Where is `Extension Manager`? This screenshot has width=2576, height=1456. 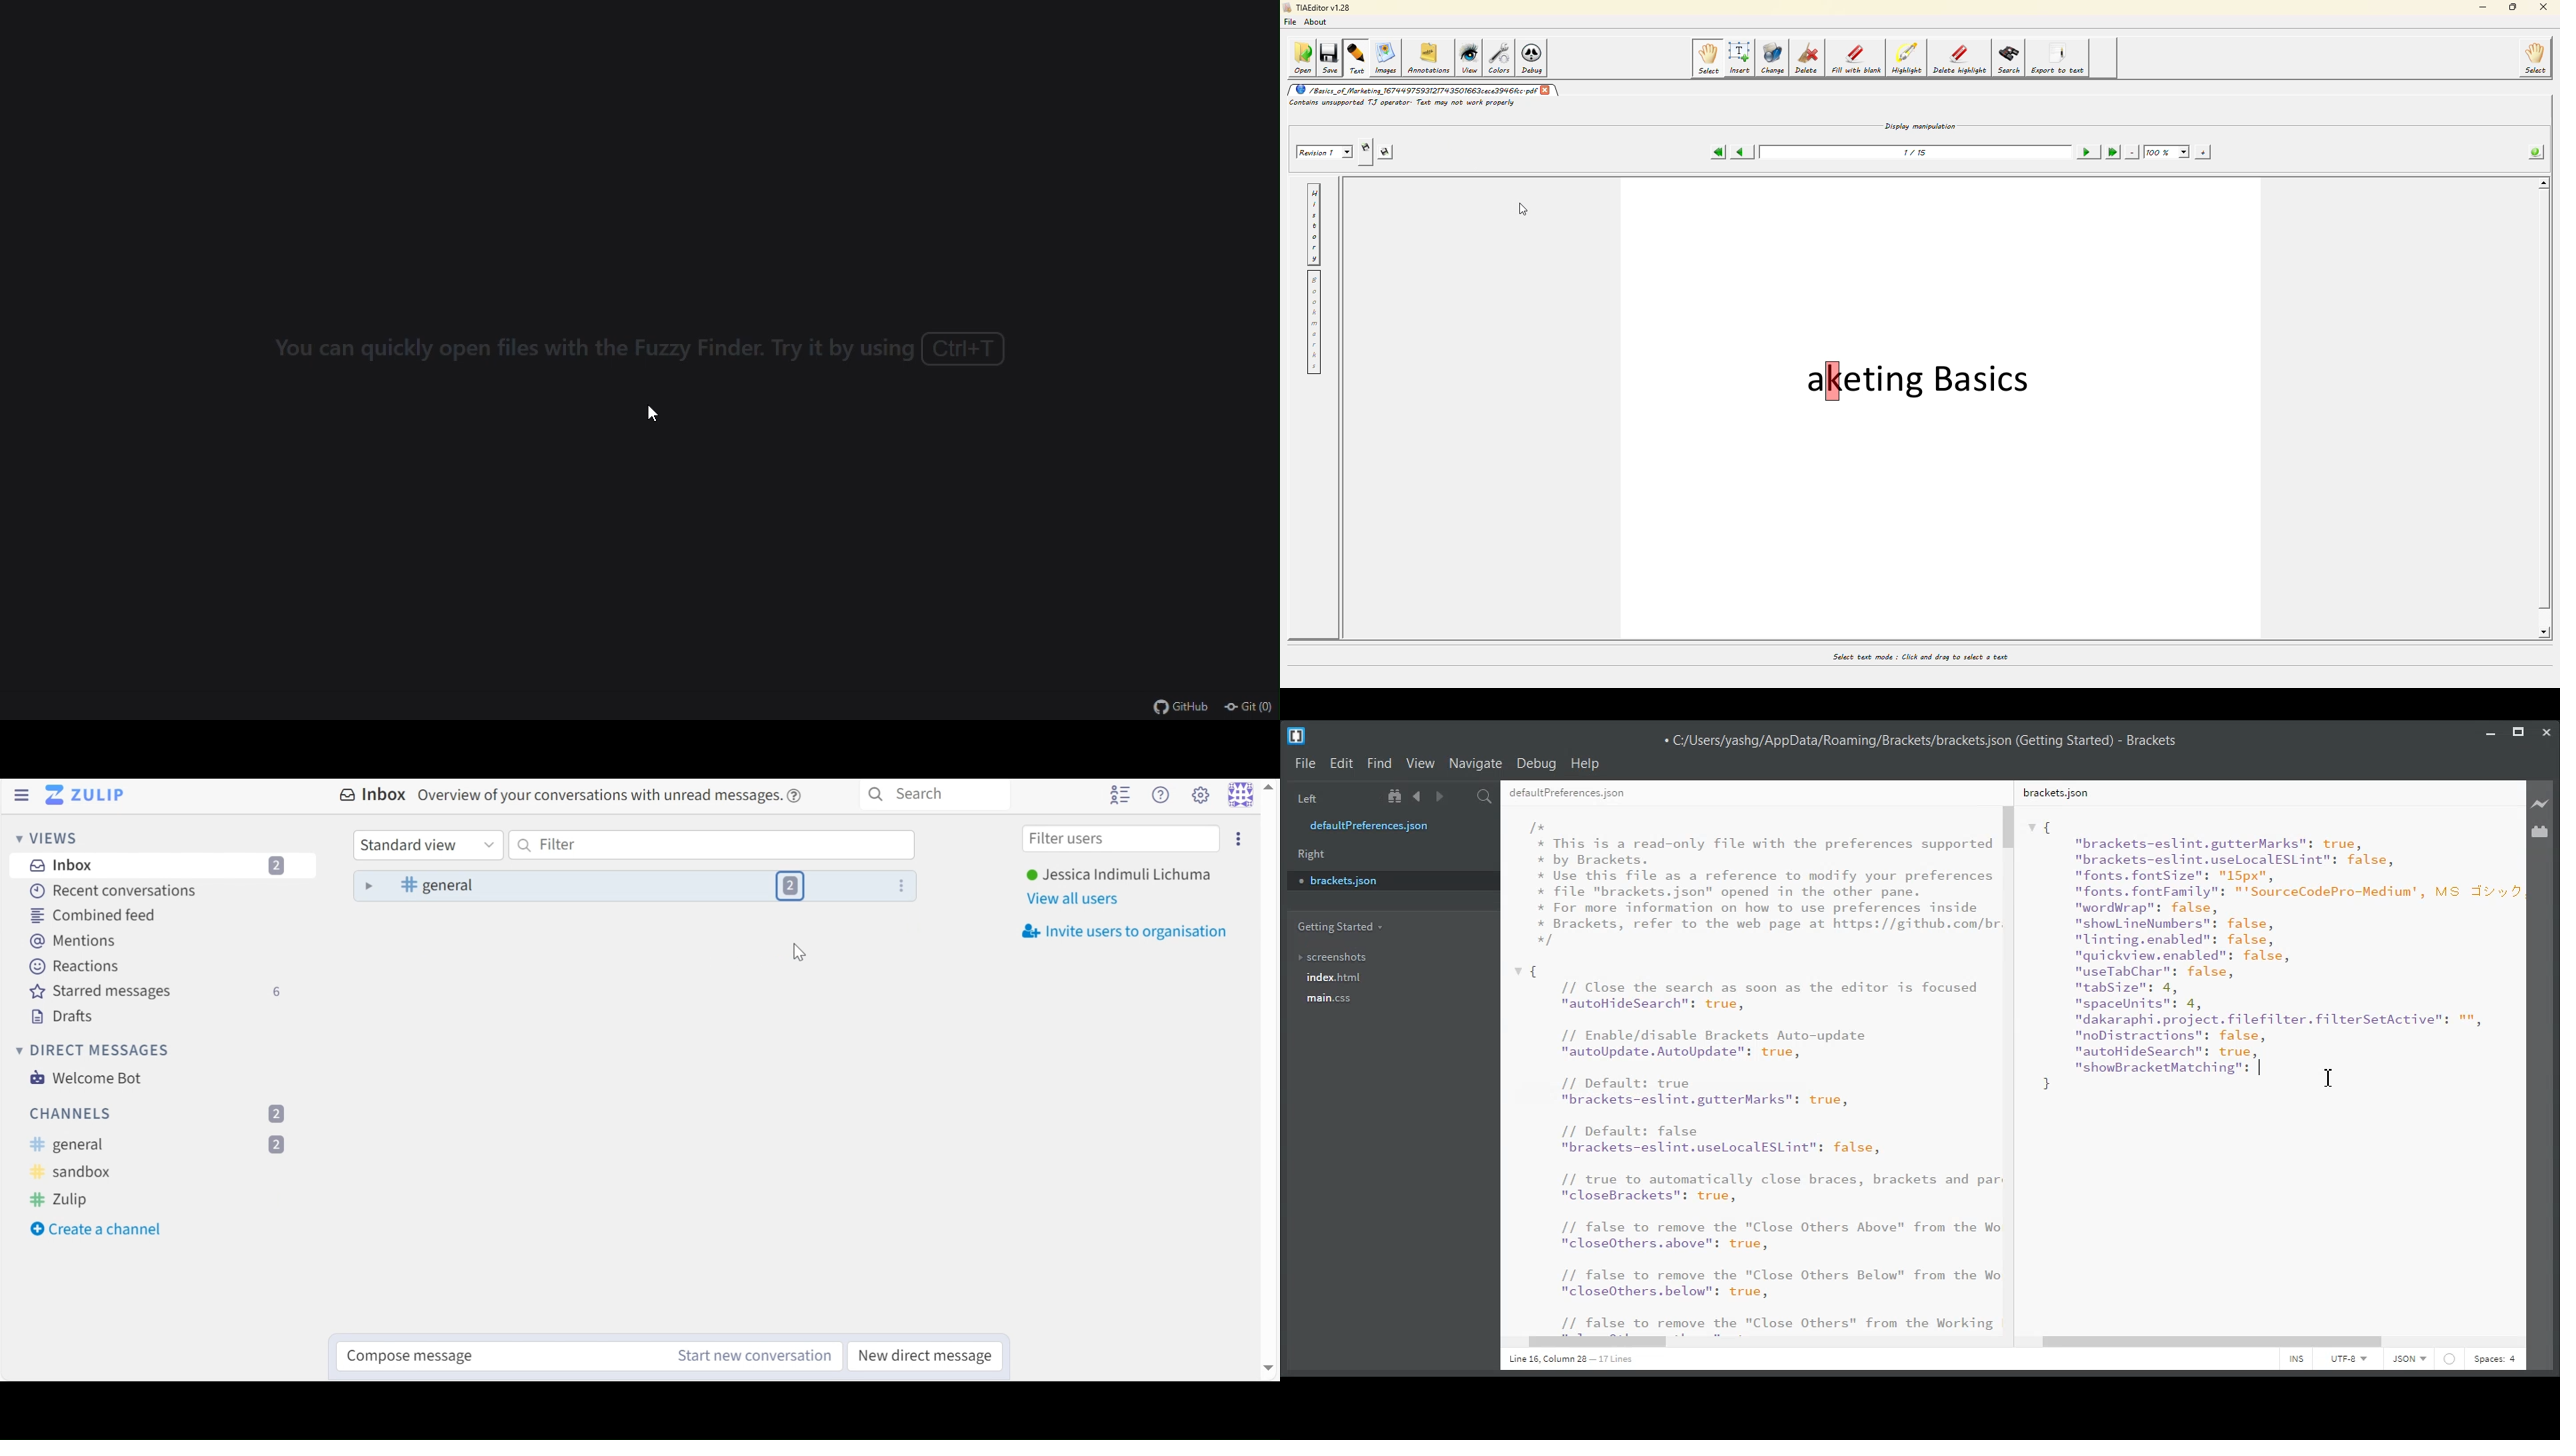 Extension Manager is located at coordinates (2540, 831).